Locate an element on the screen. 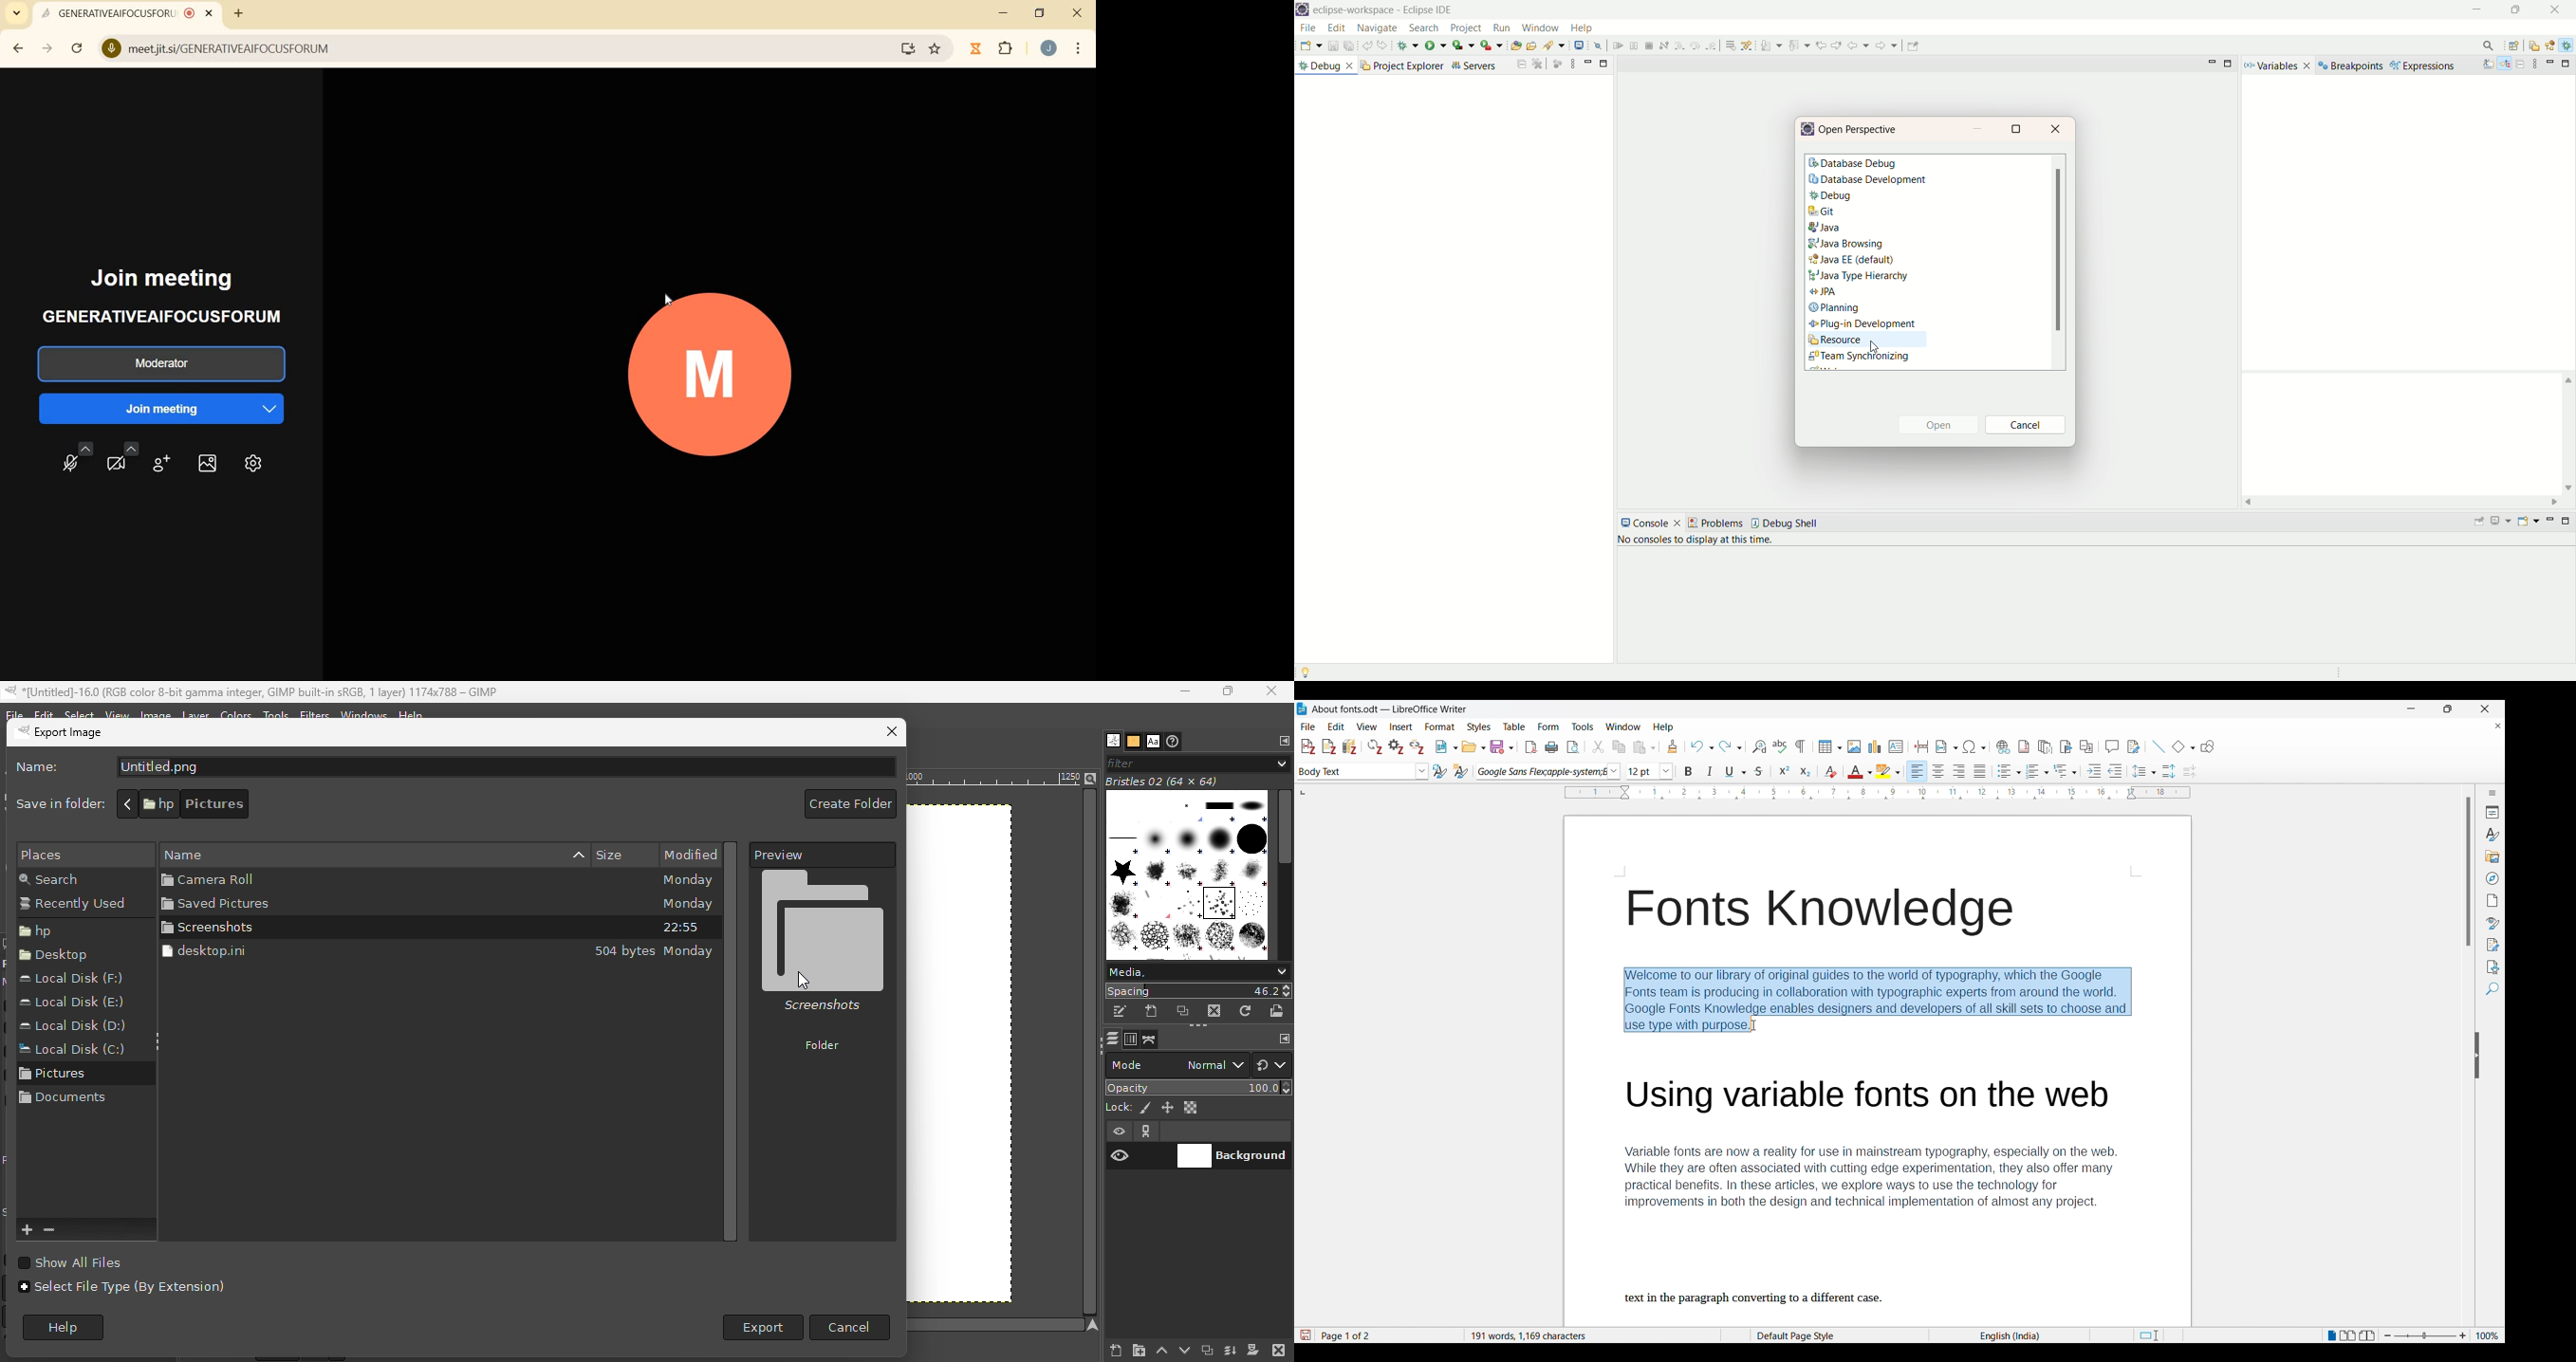  search is located at coordinates (2486, 45).